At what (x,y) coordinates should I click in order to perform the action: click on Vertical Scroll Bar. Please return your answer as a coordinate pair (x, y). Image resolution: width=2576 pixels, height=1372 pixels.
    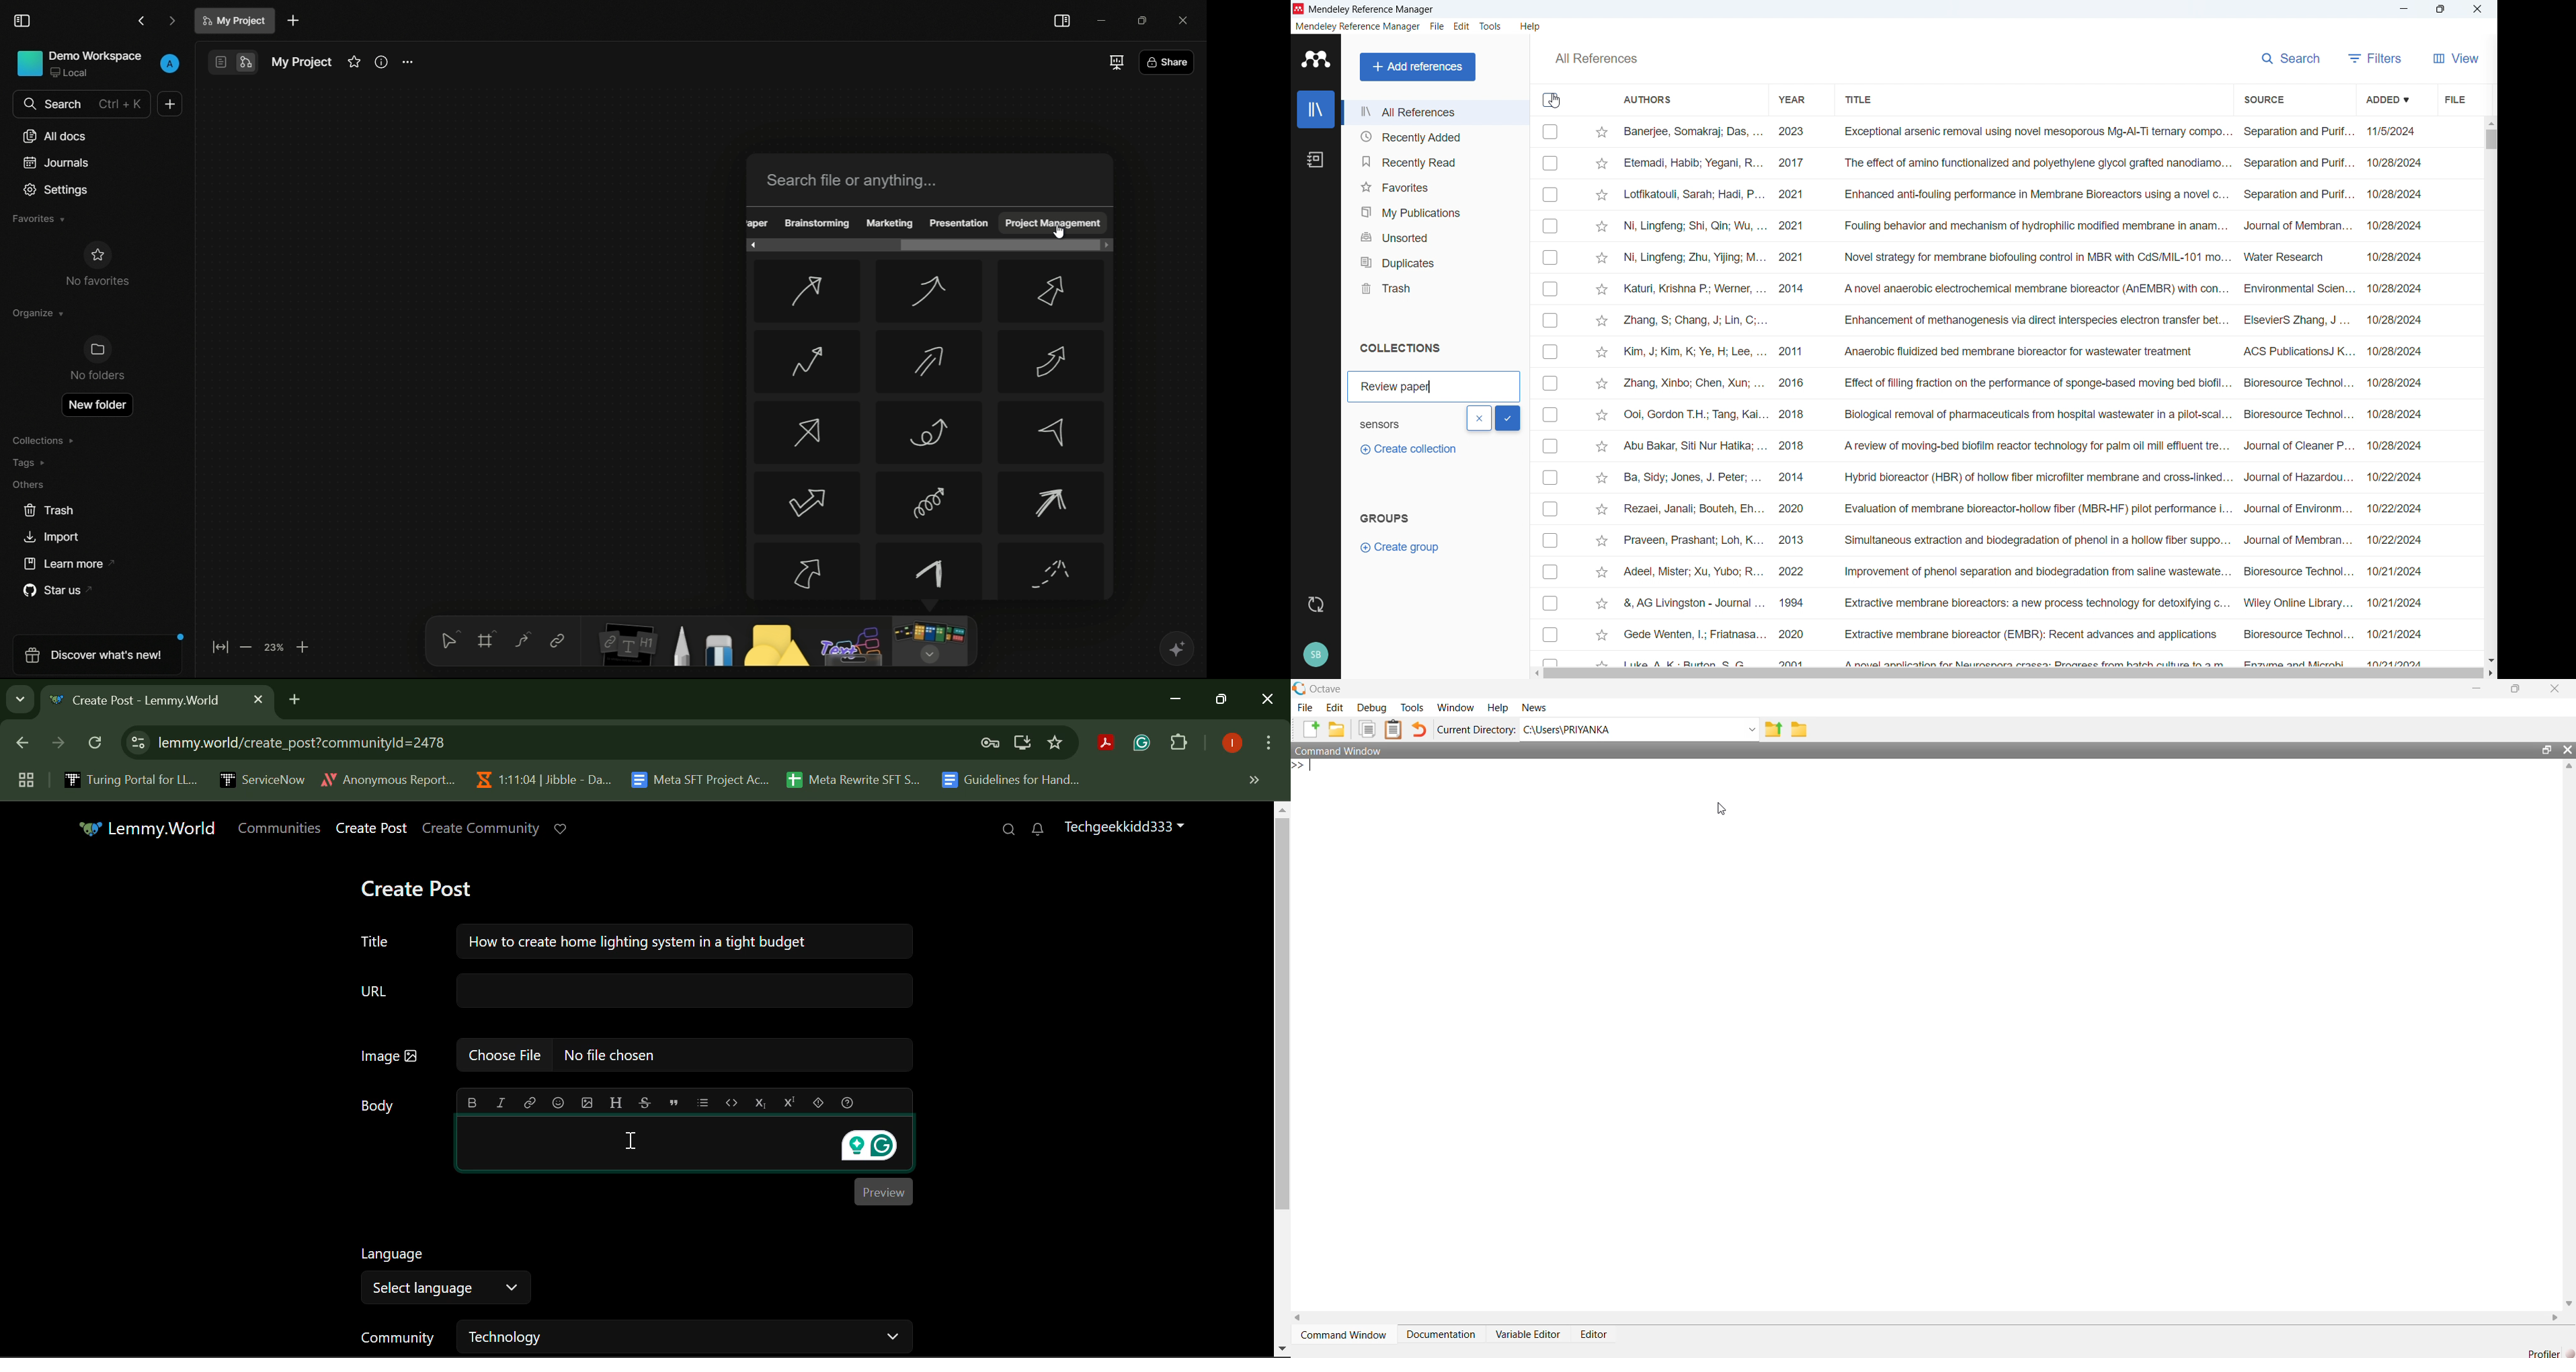
    Looking at the image, I should click on (1283, 1080).